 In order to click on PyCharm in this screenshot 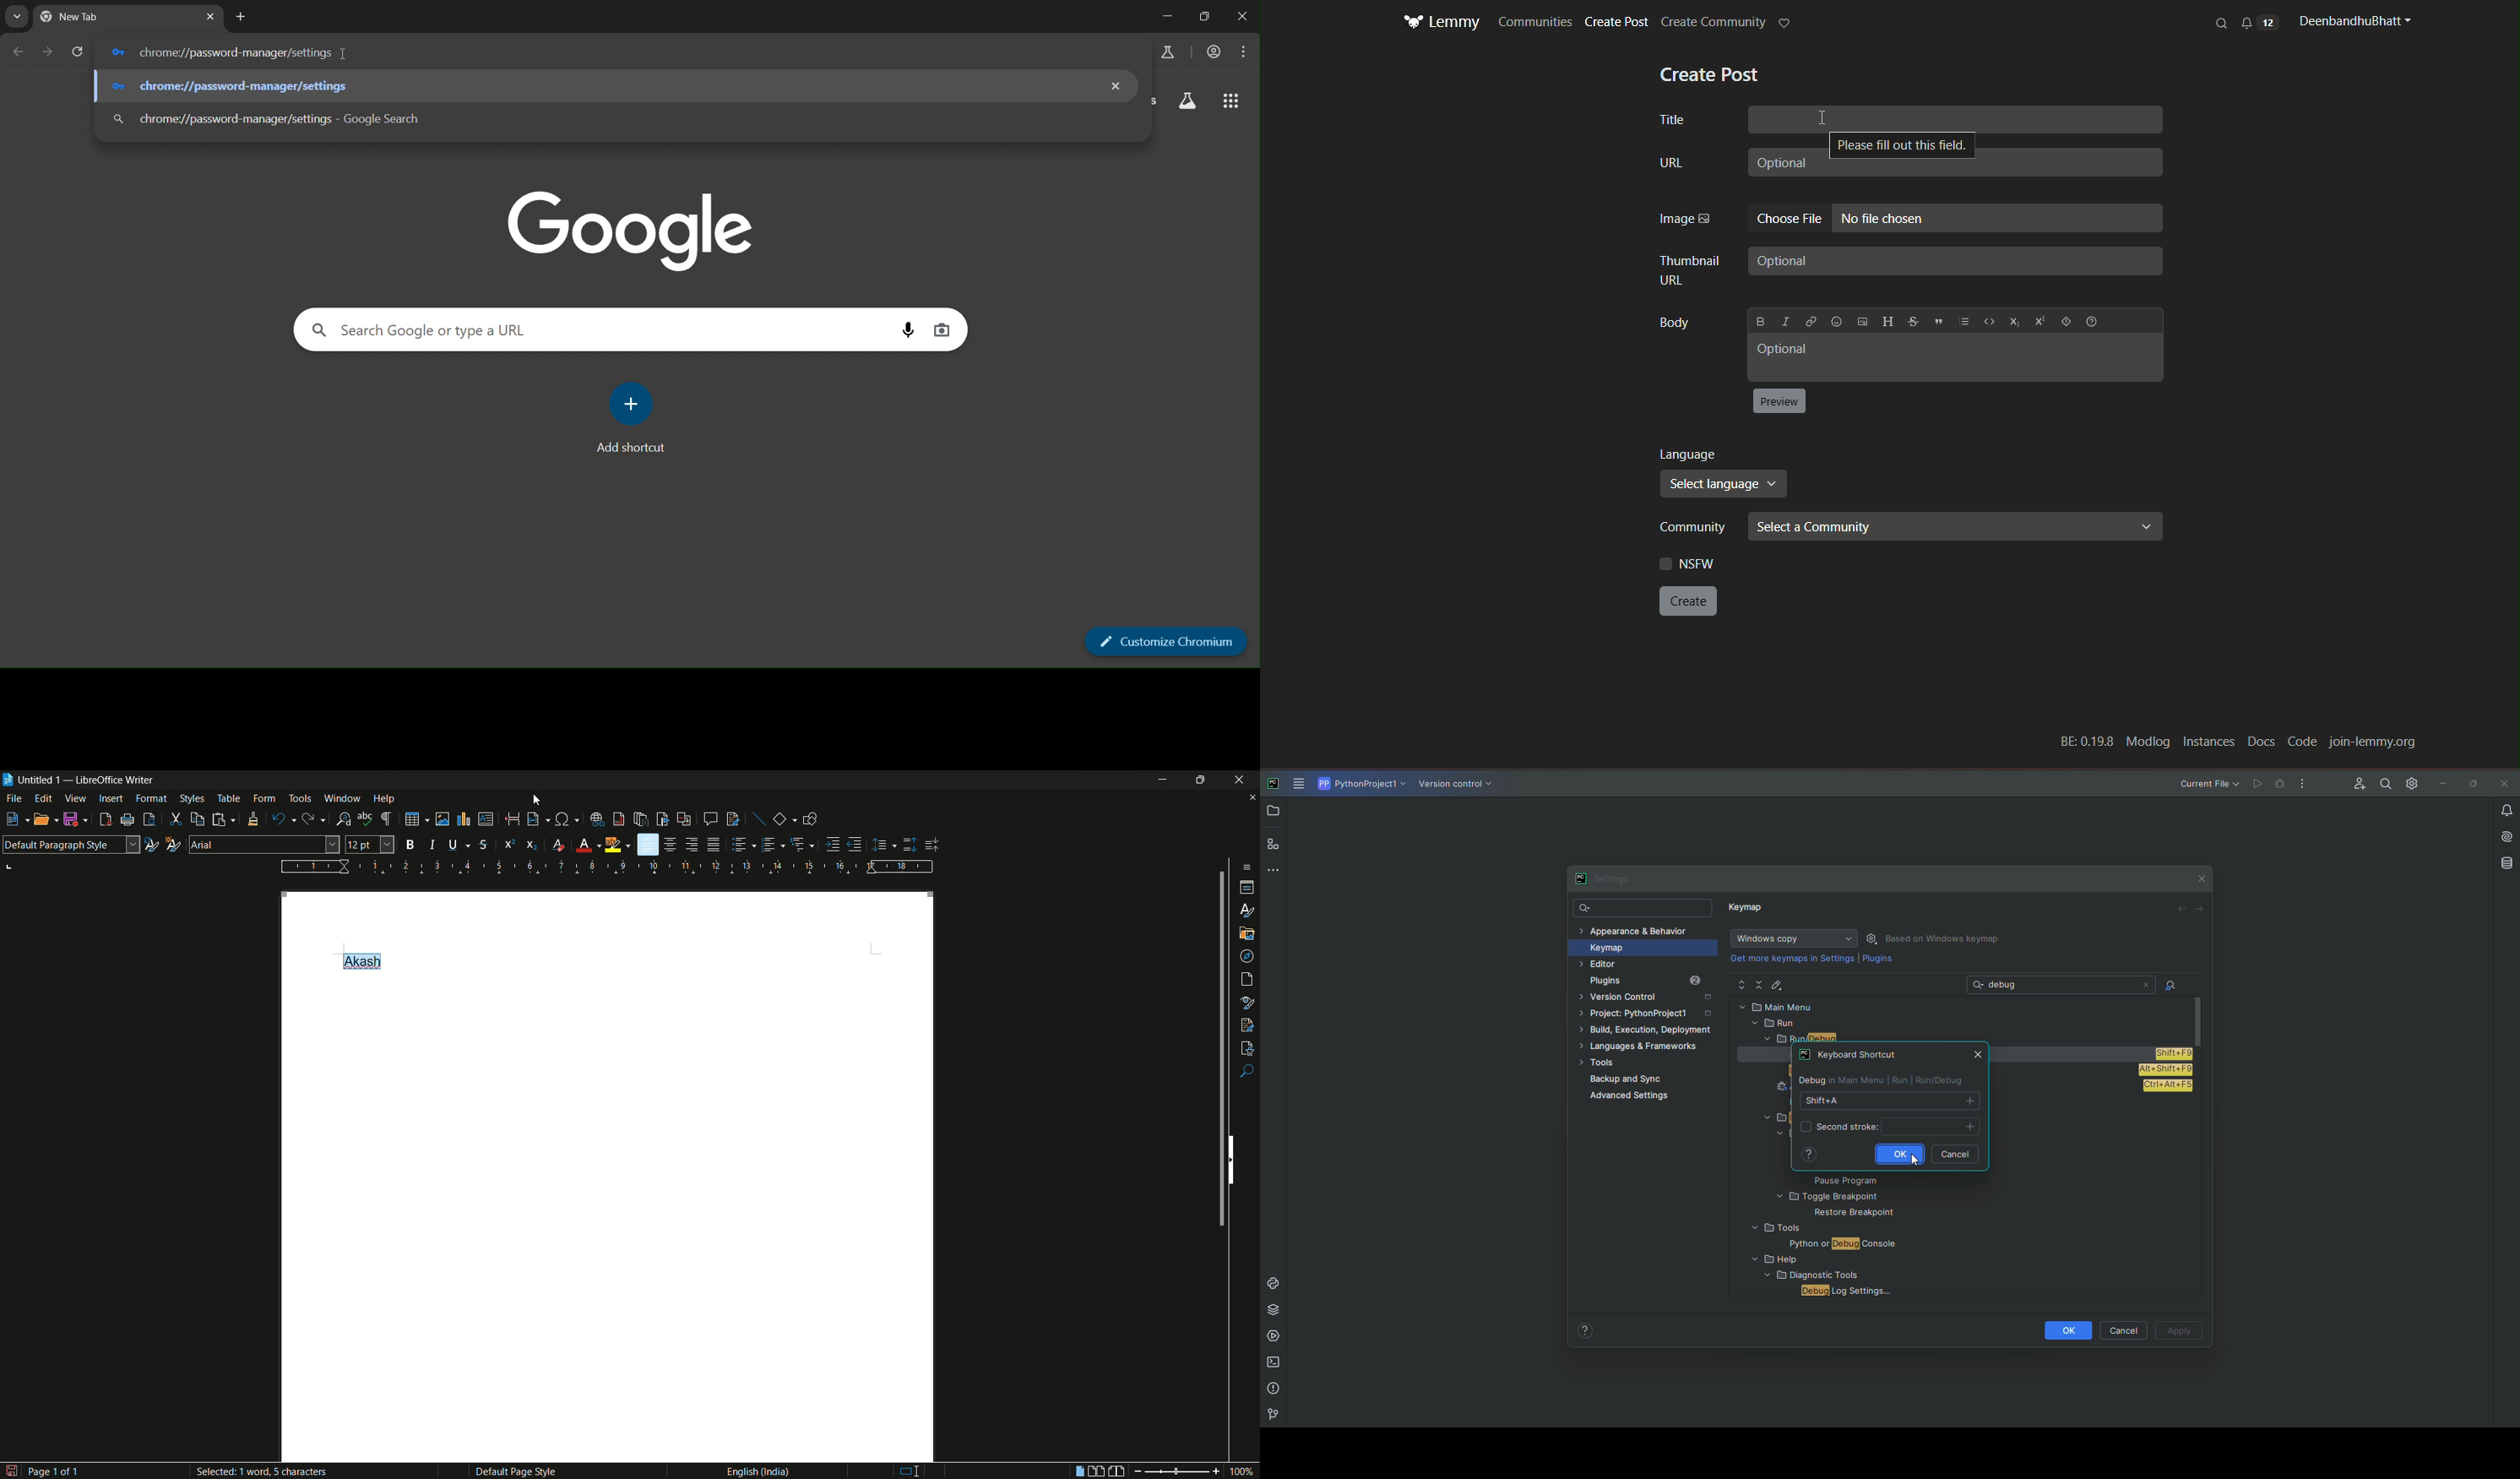, I will do `click(1274, 785)`.